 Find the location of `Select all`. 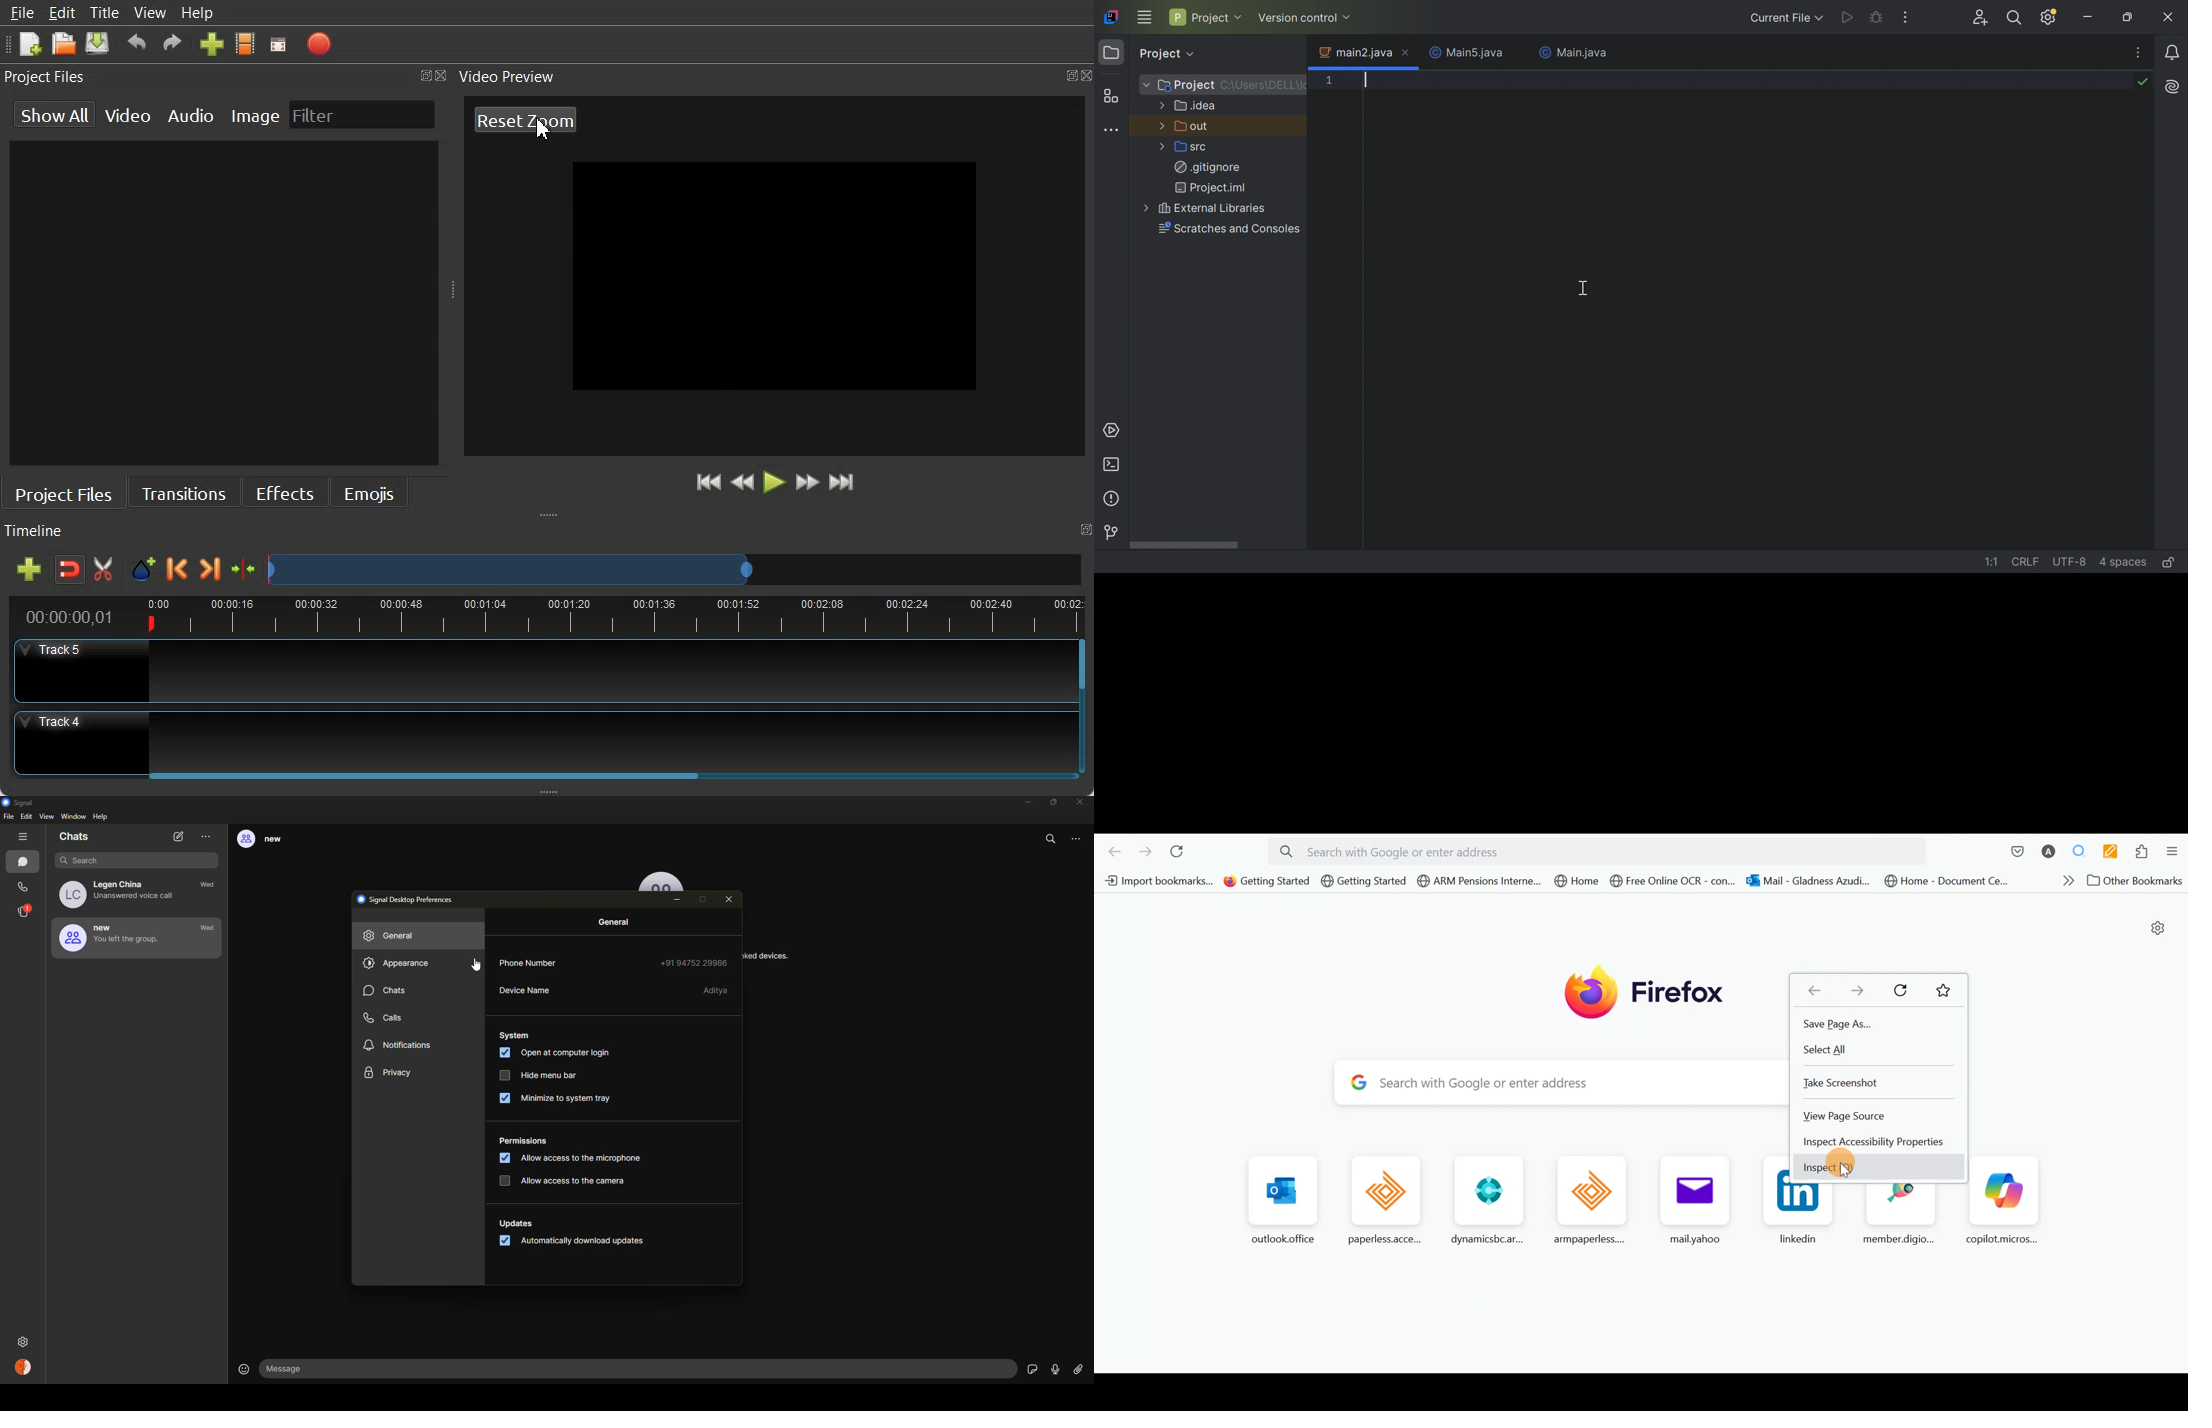

Select all is located at coordinates (1824, 1050).